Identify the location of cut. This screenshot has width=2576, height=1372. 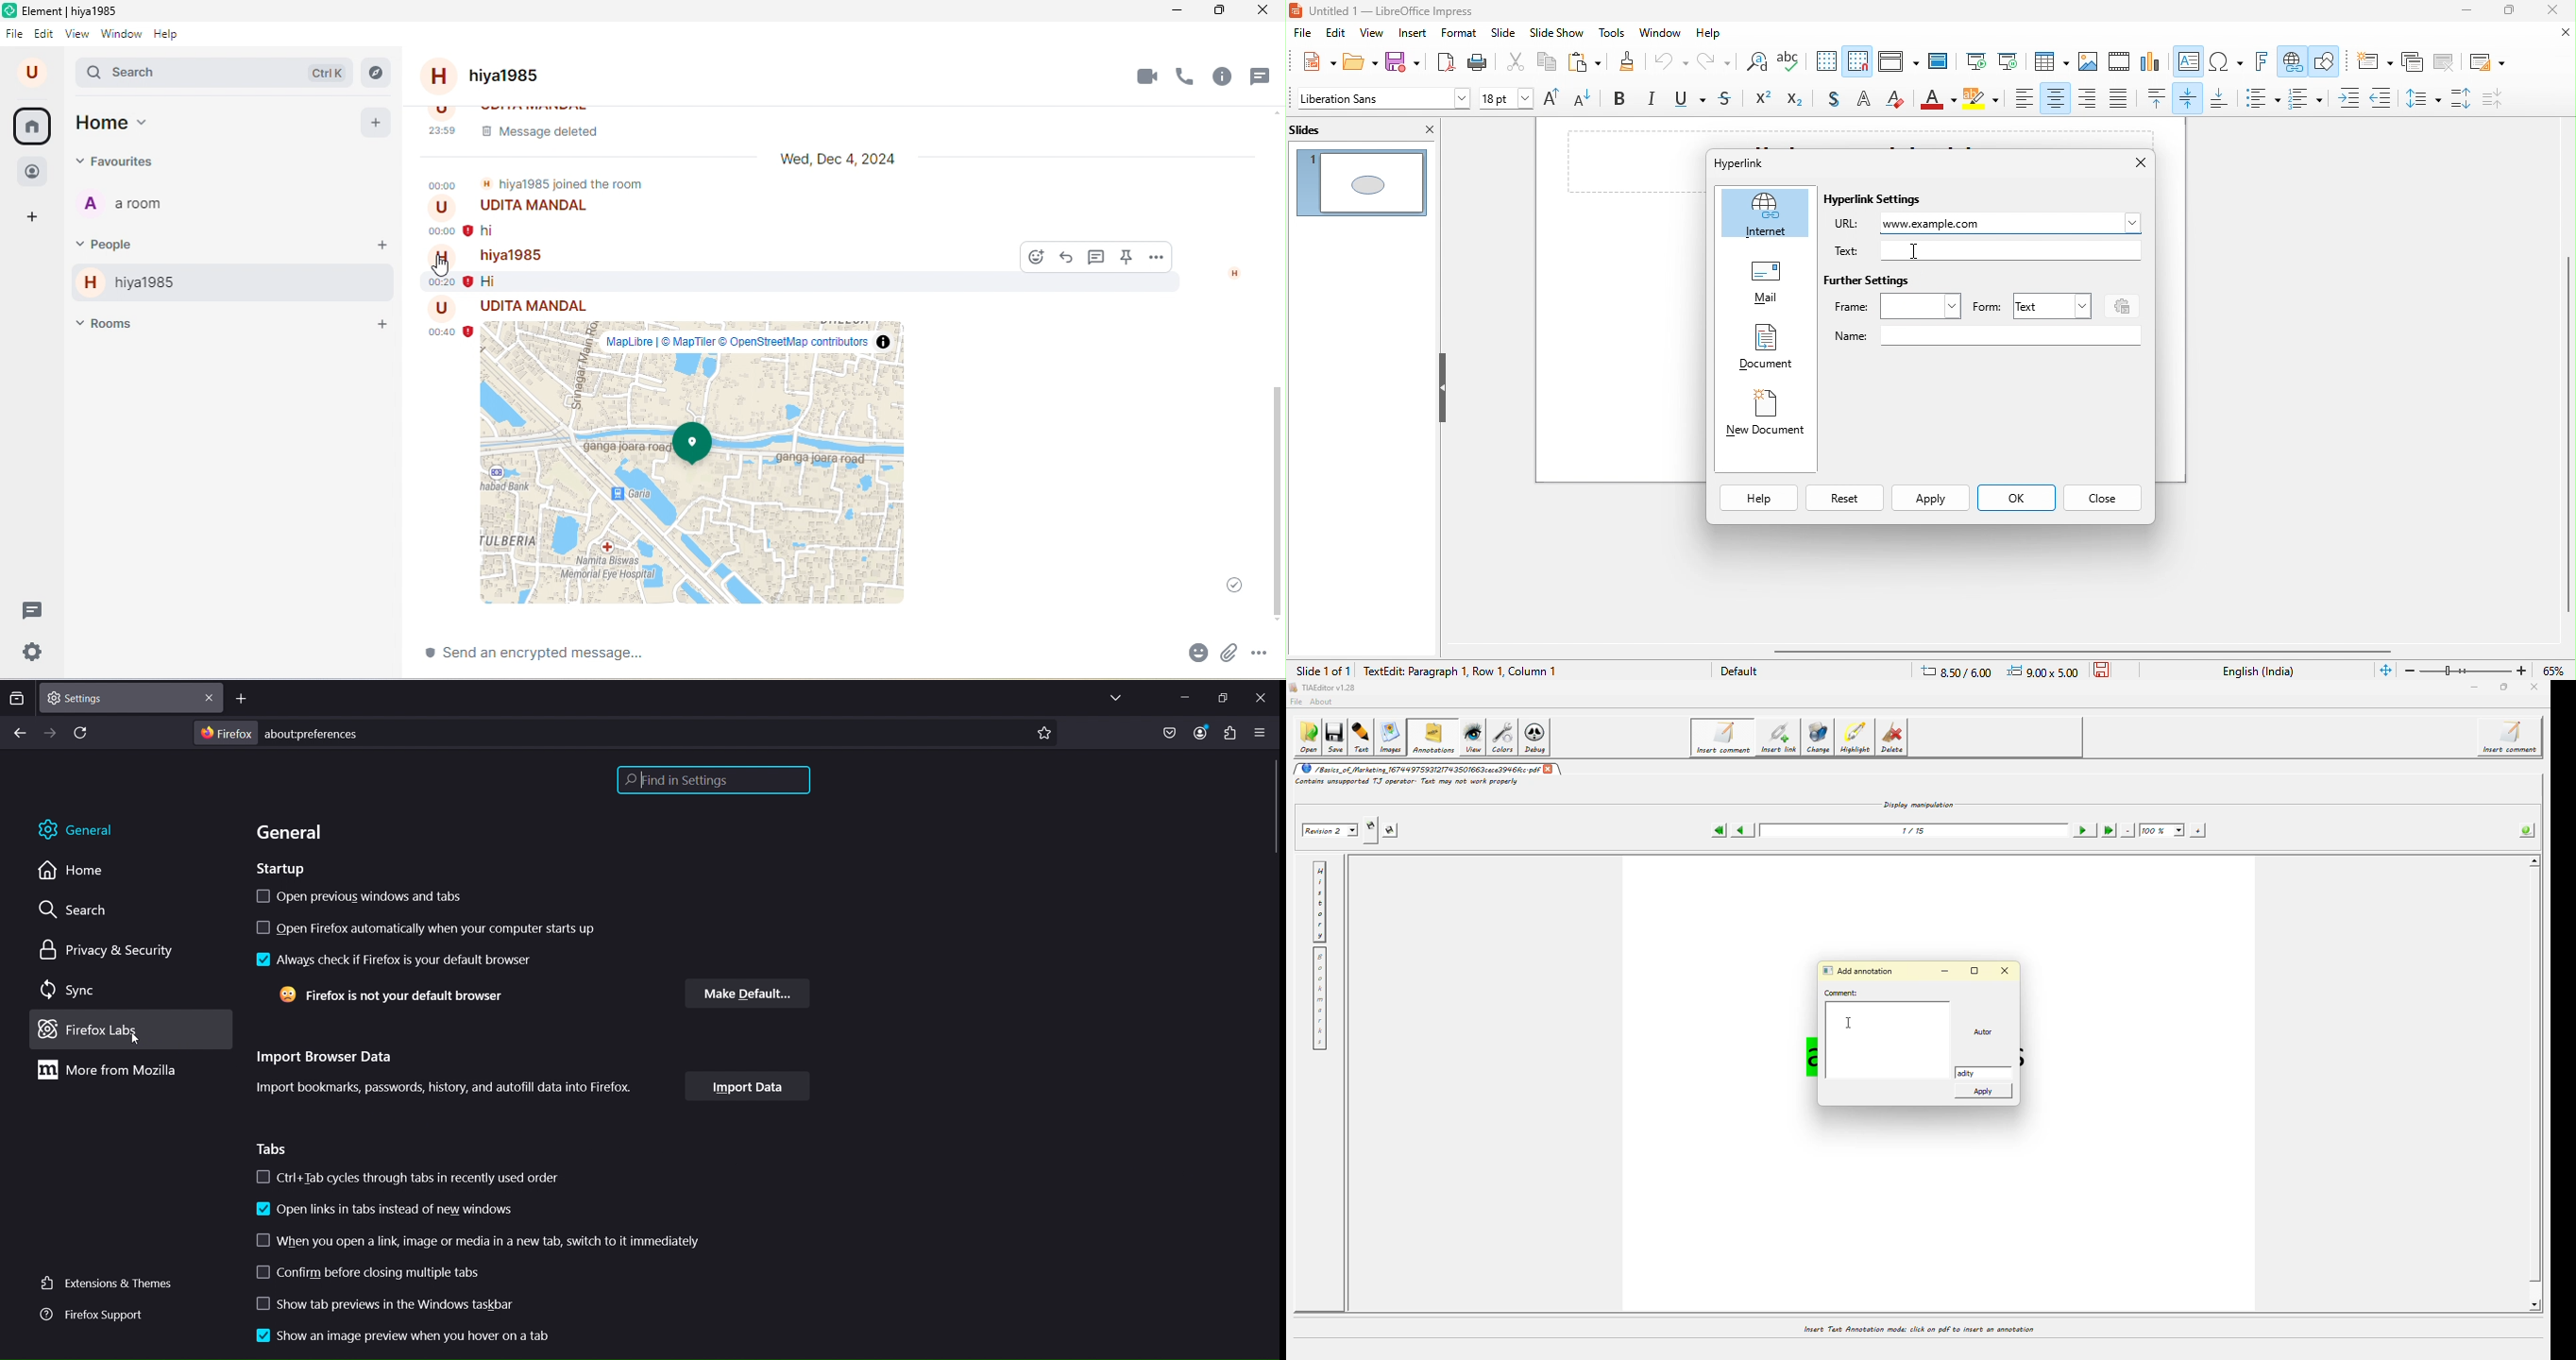
(1517, 65).